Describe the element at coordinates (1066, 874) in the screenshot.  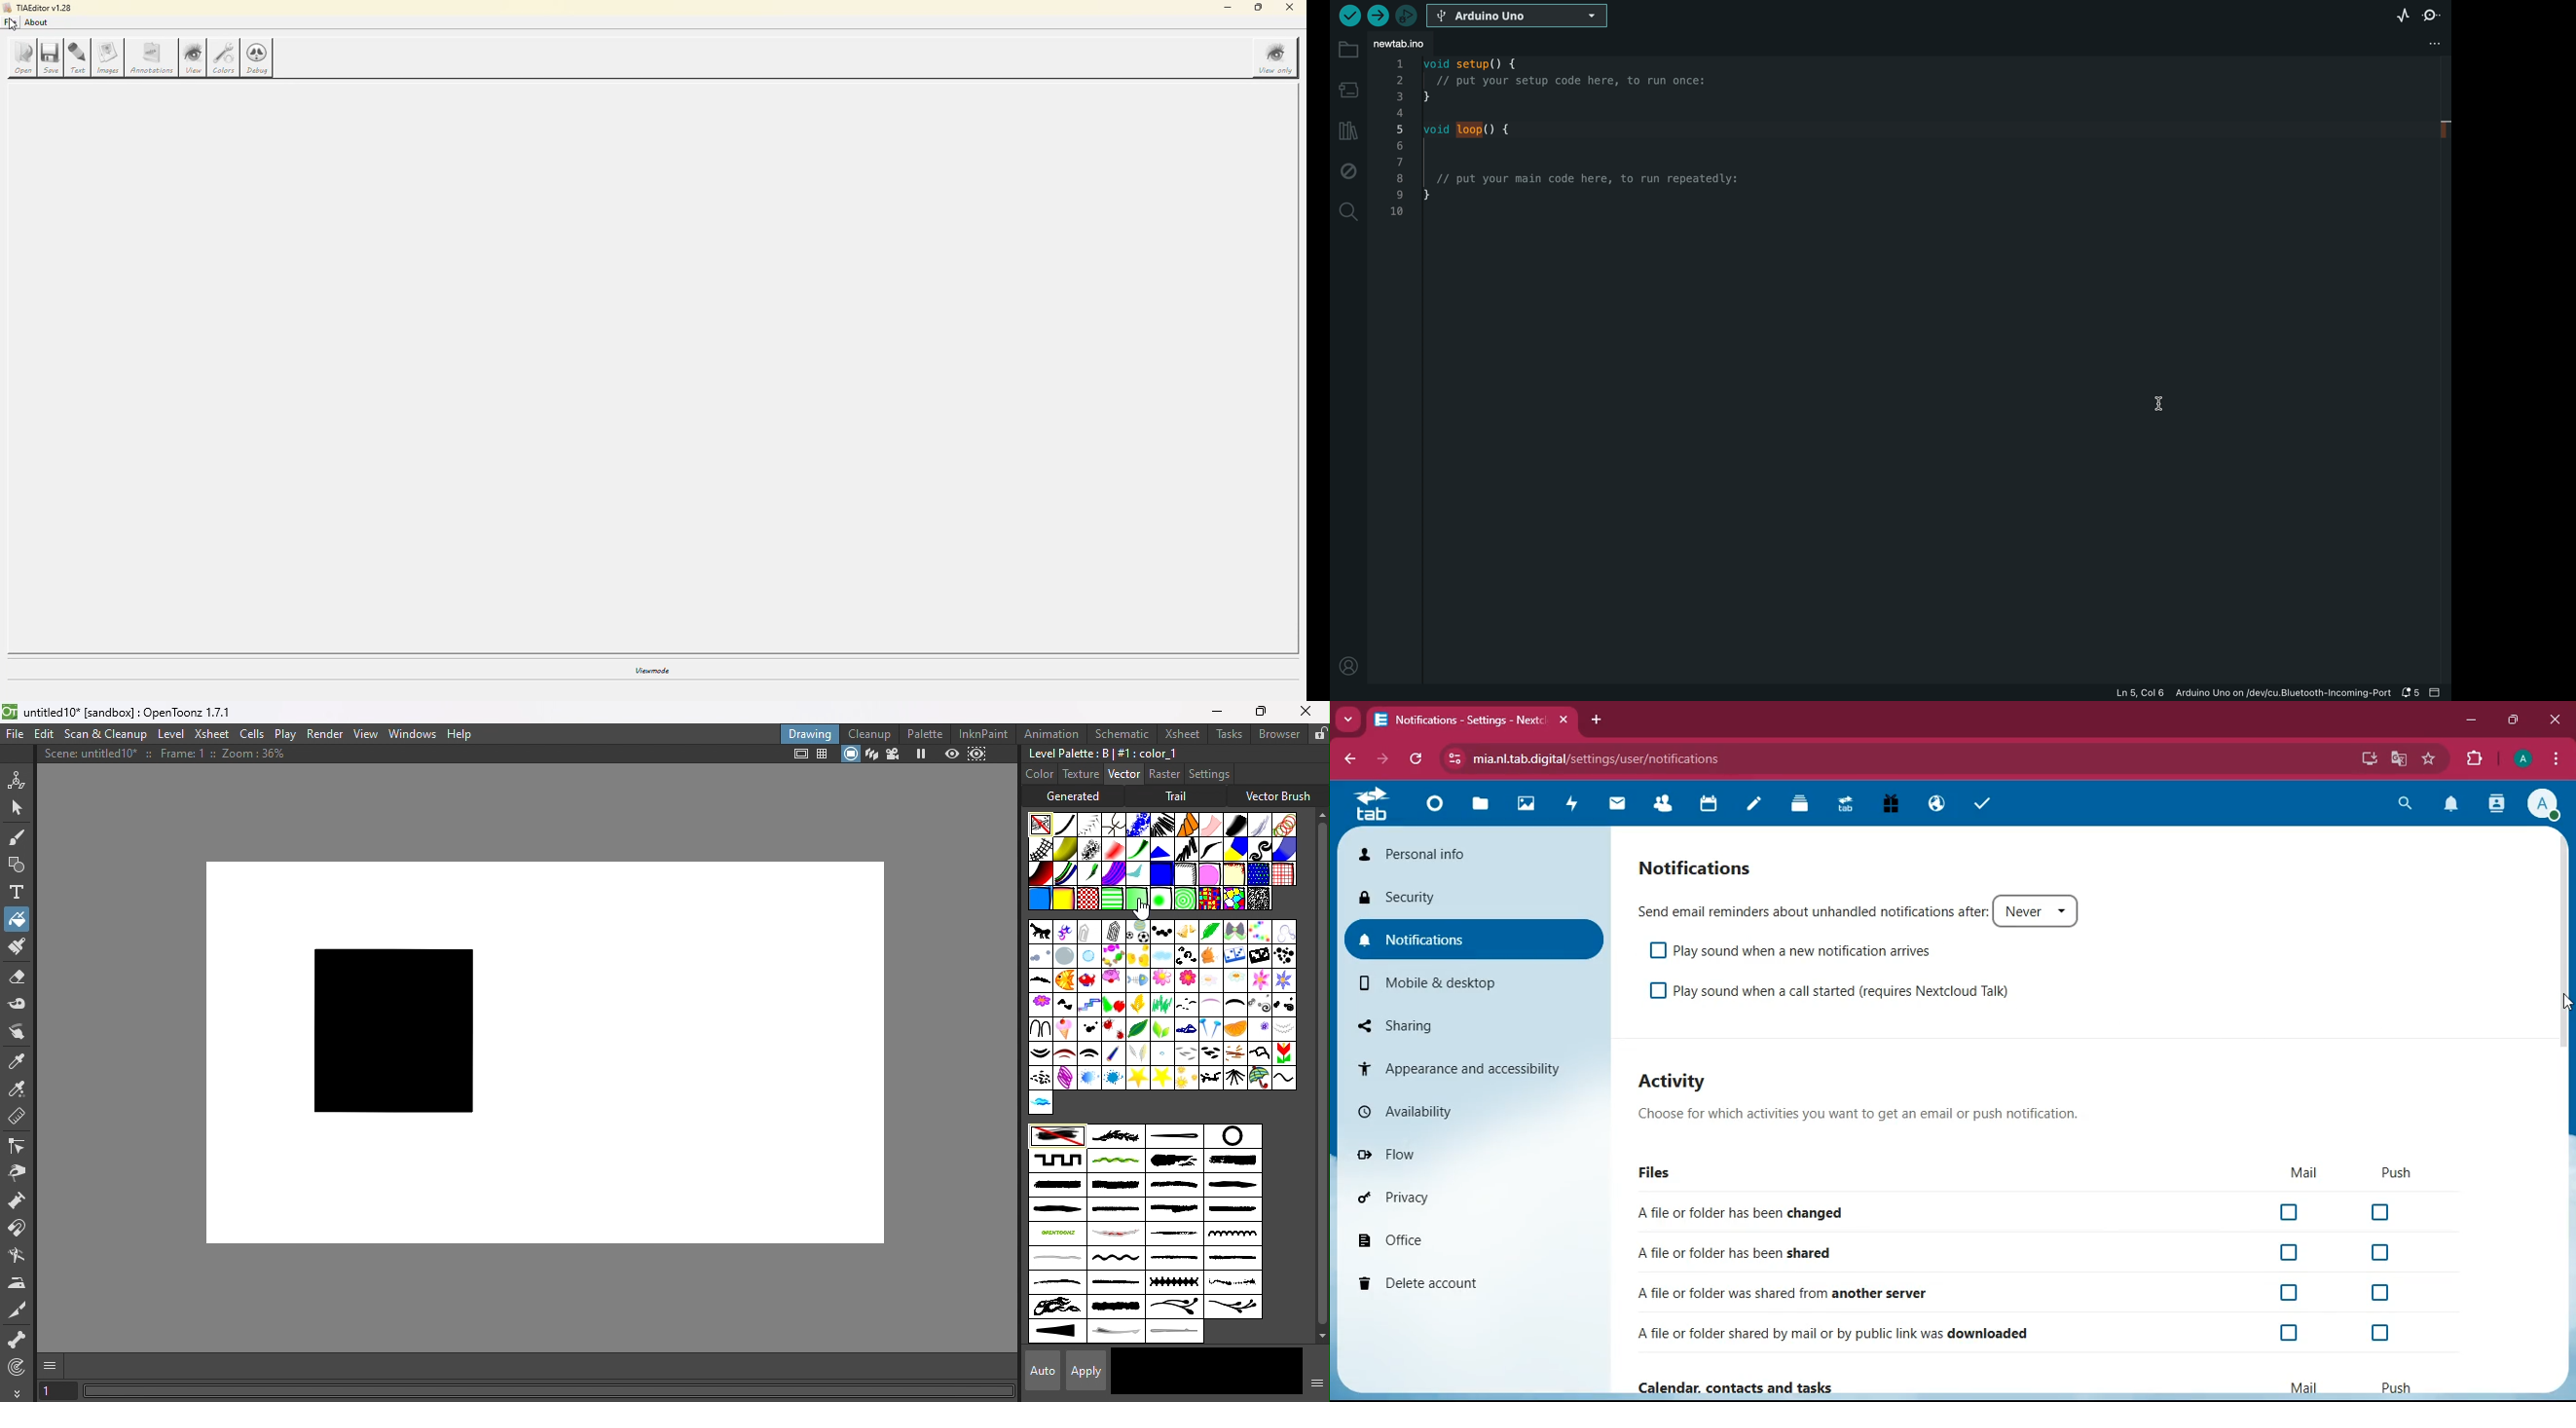
I see `Plait` at that location.